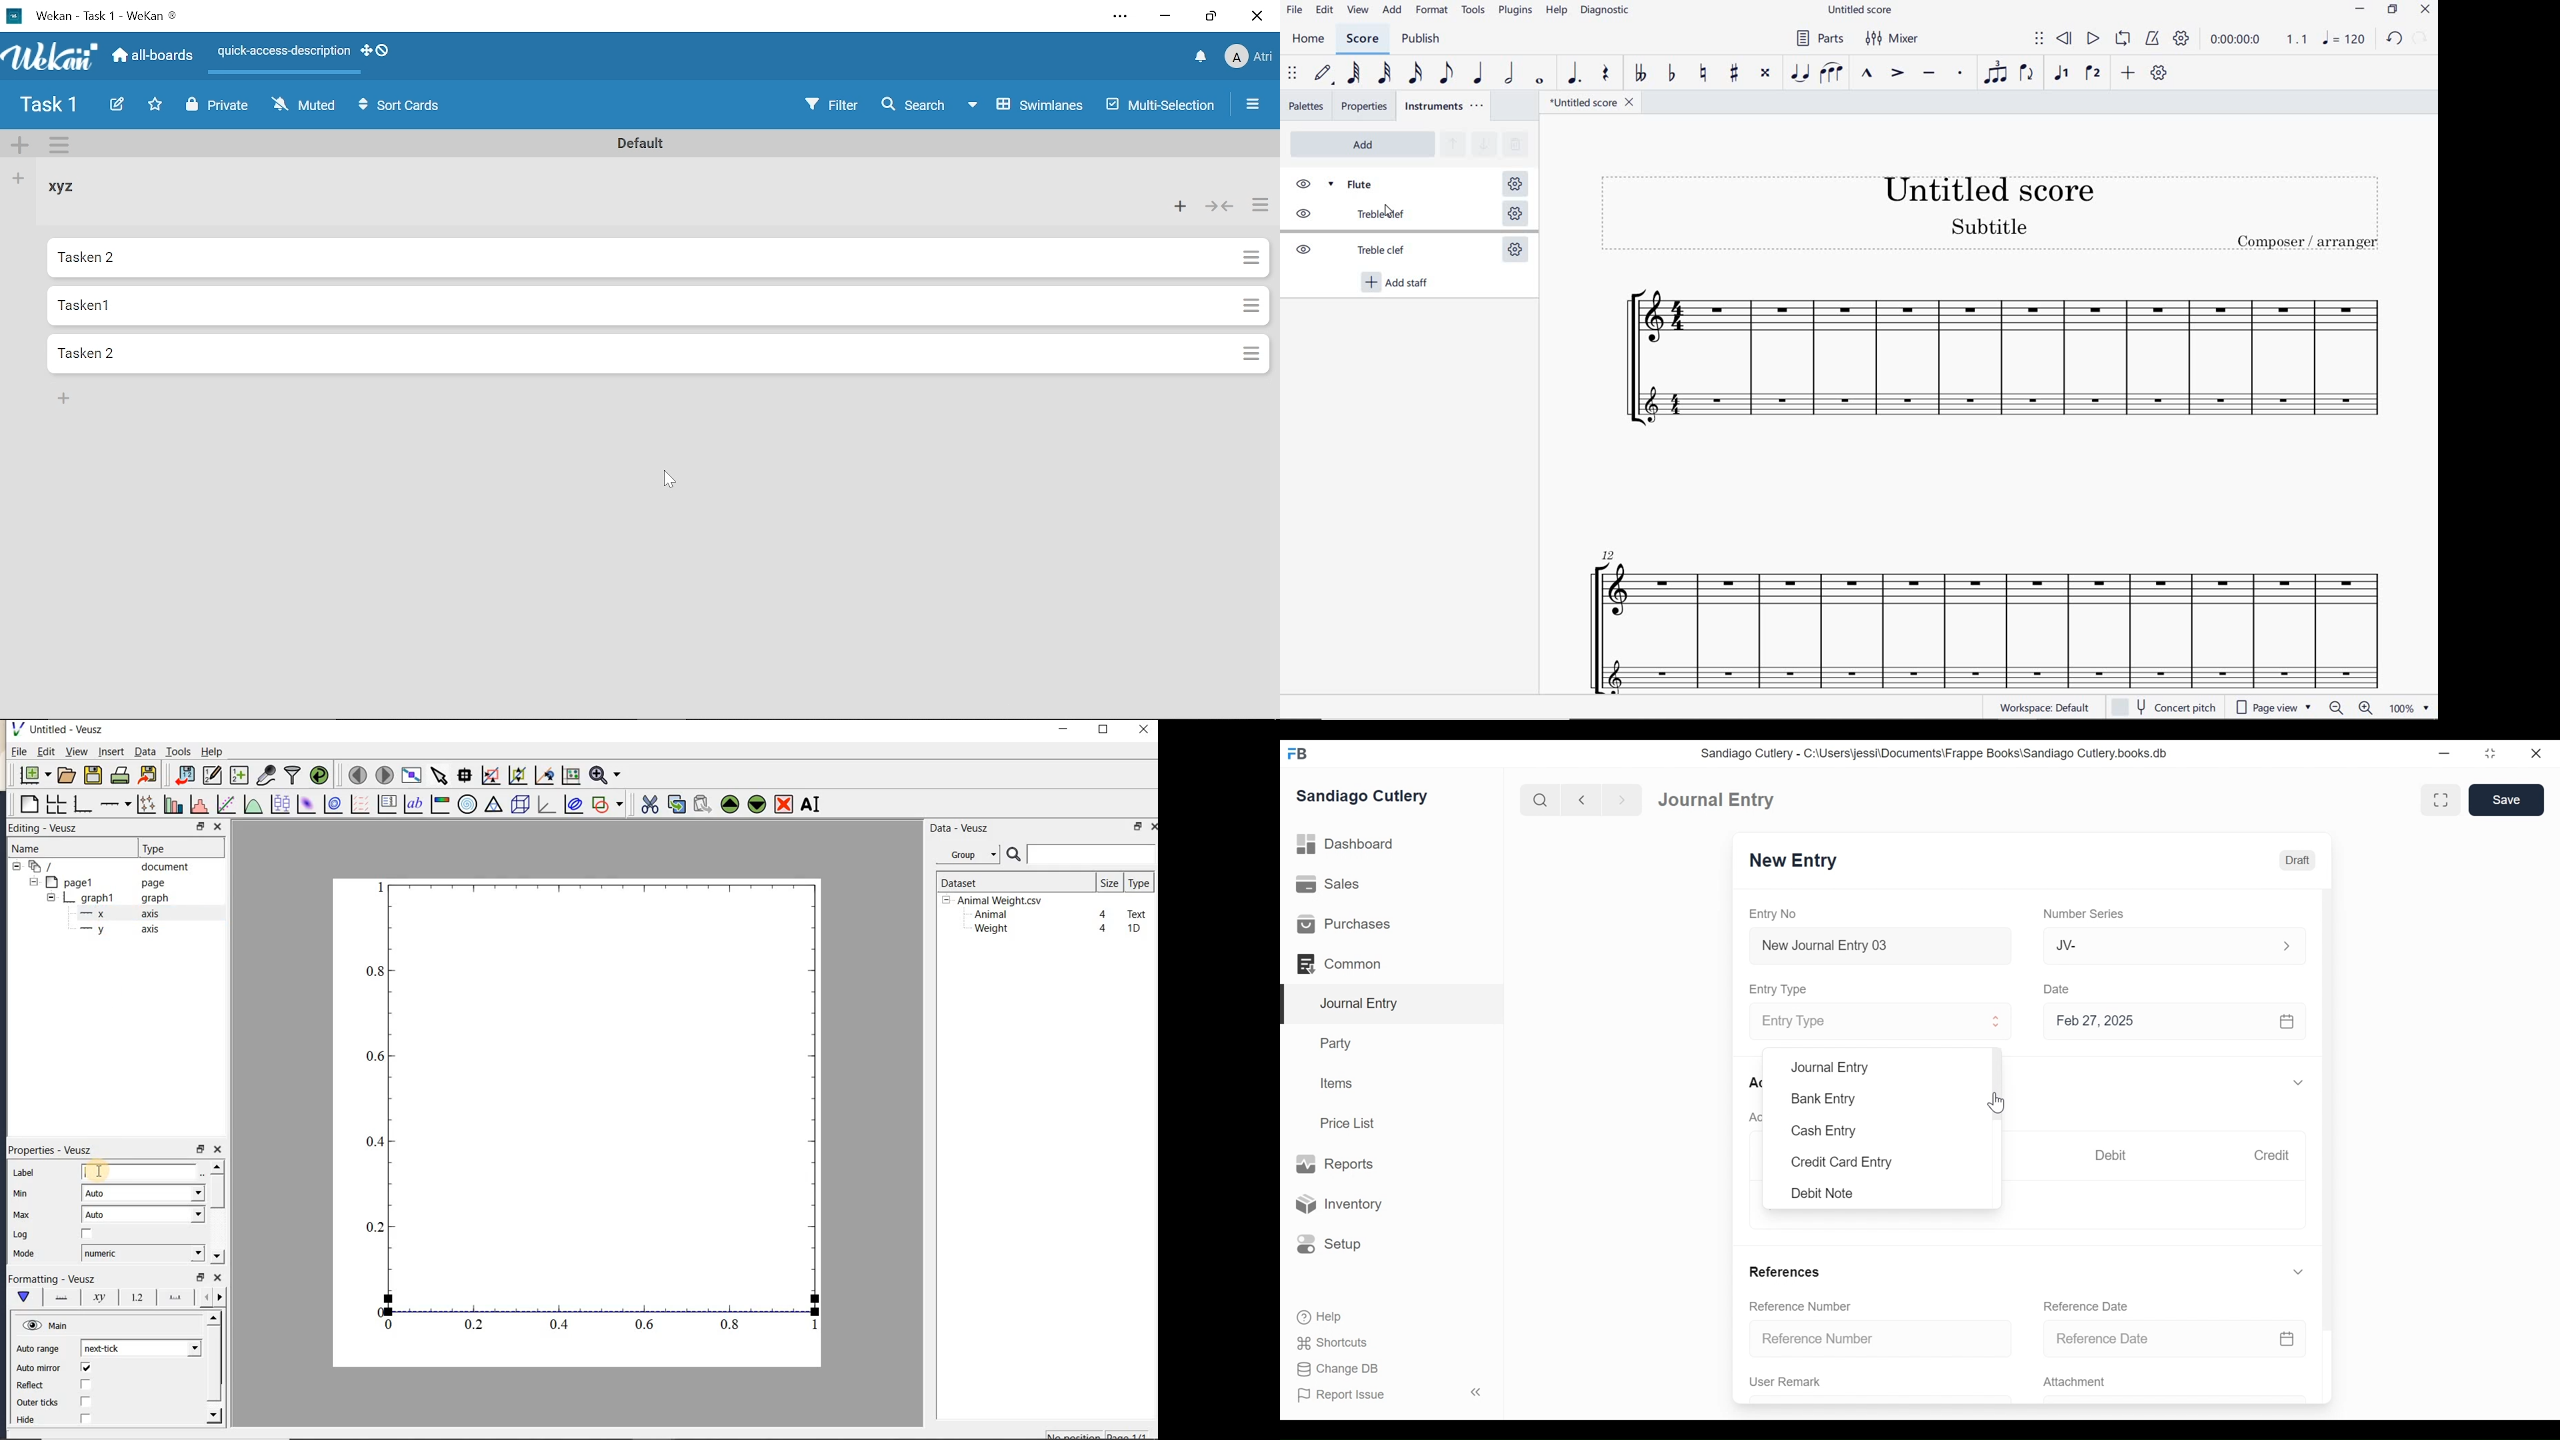 This screenshot has height=1456, width=2576. What do you see at coordinates (1338, 963) in the screenshot?
I see `Commons` at bounding box center [1338, 963].